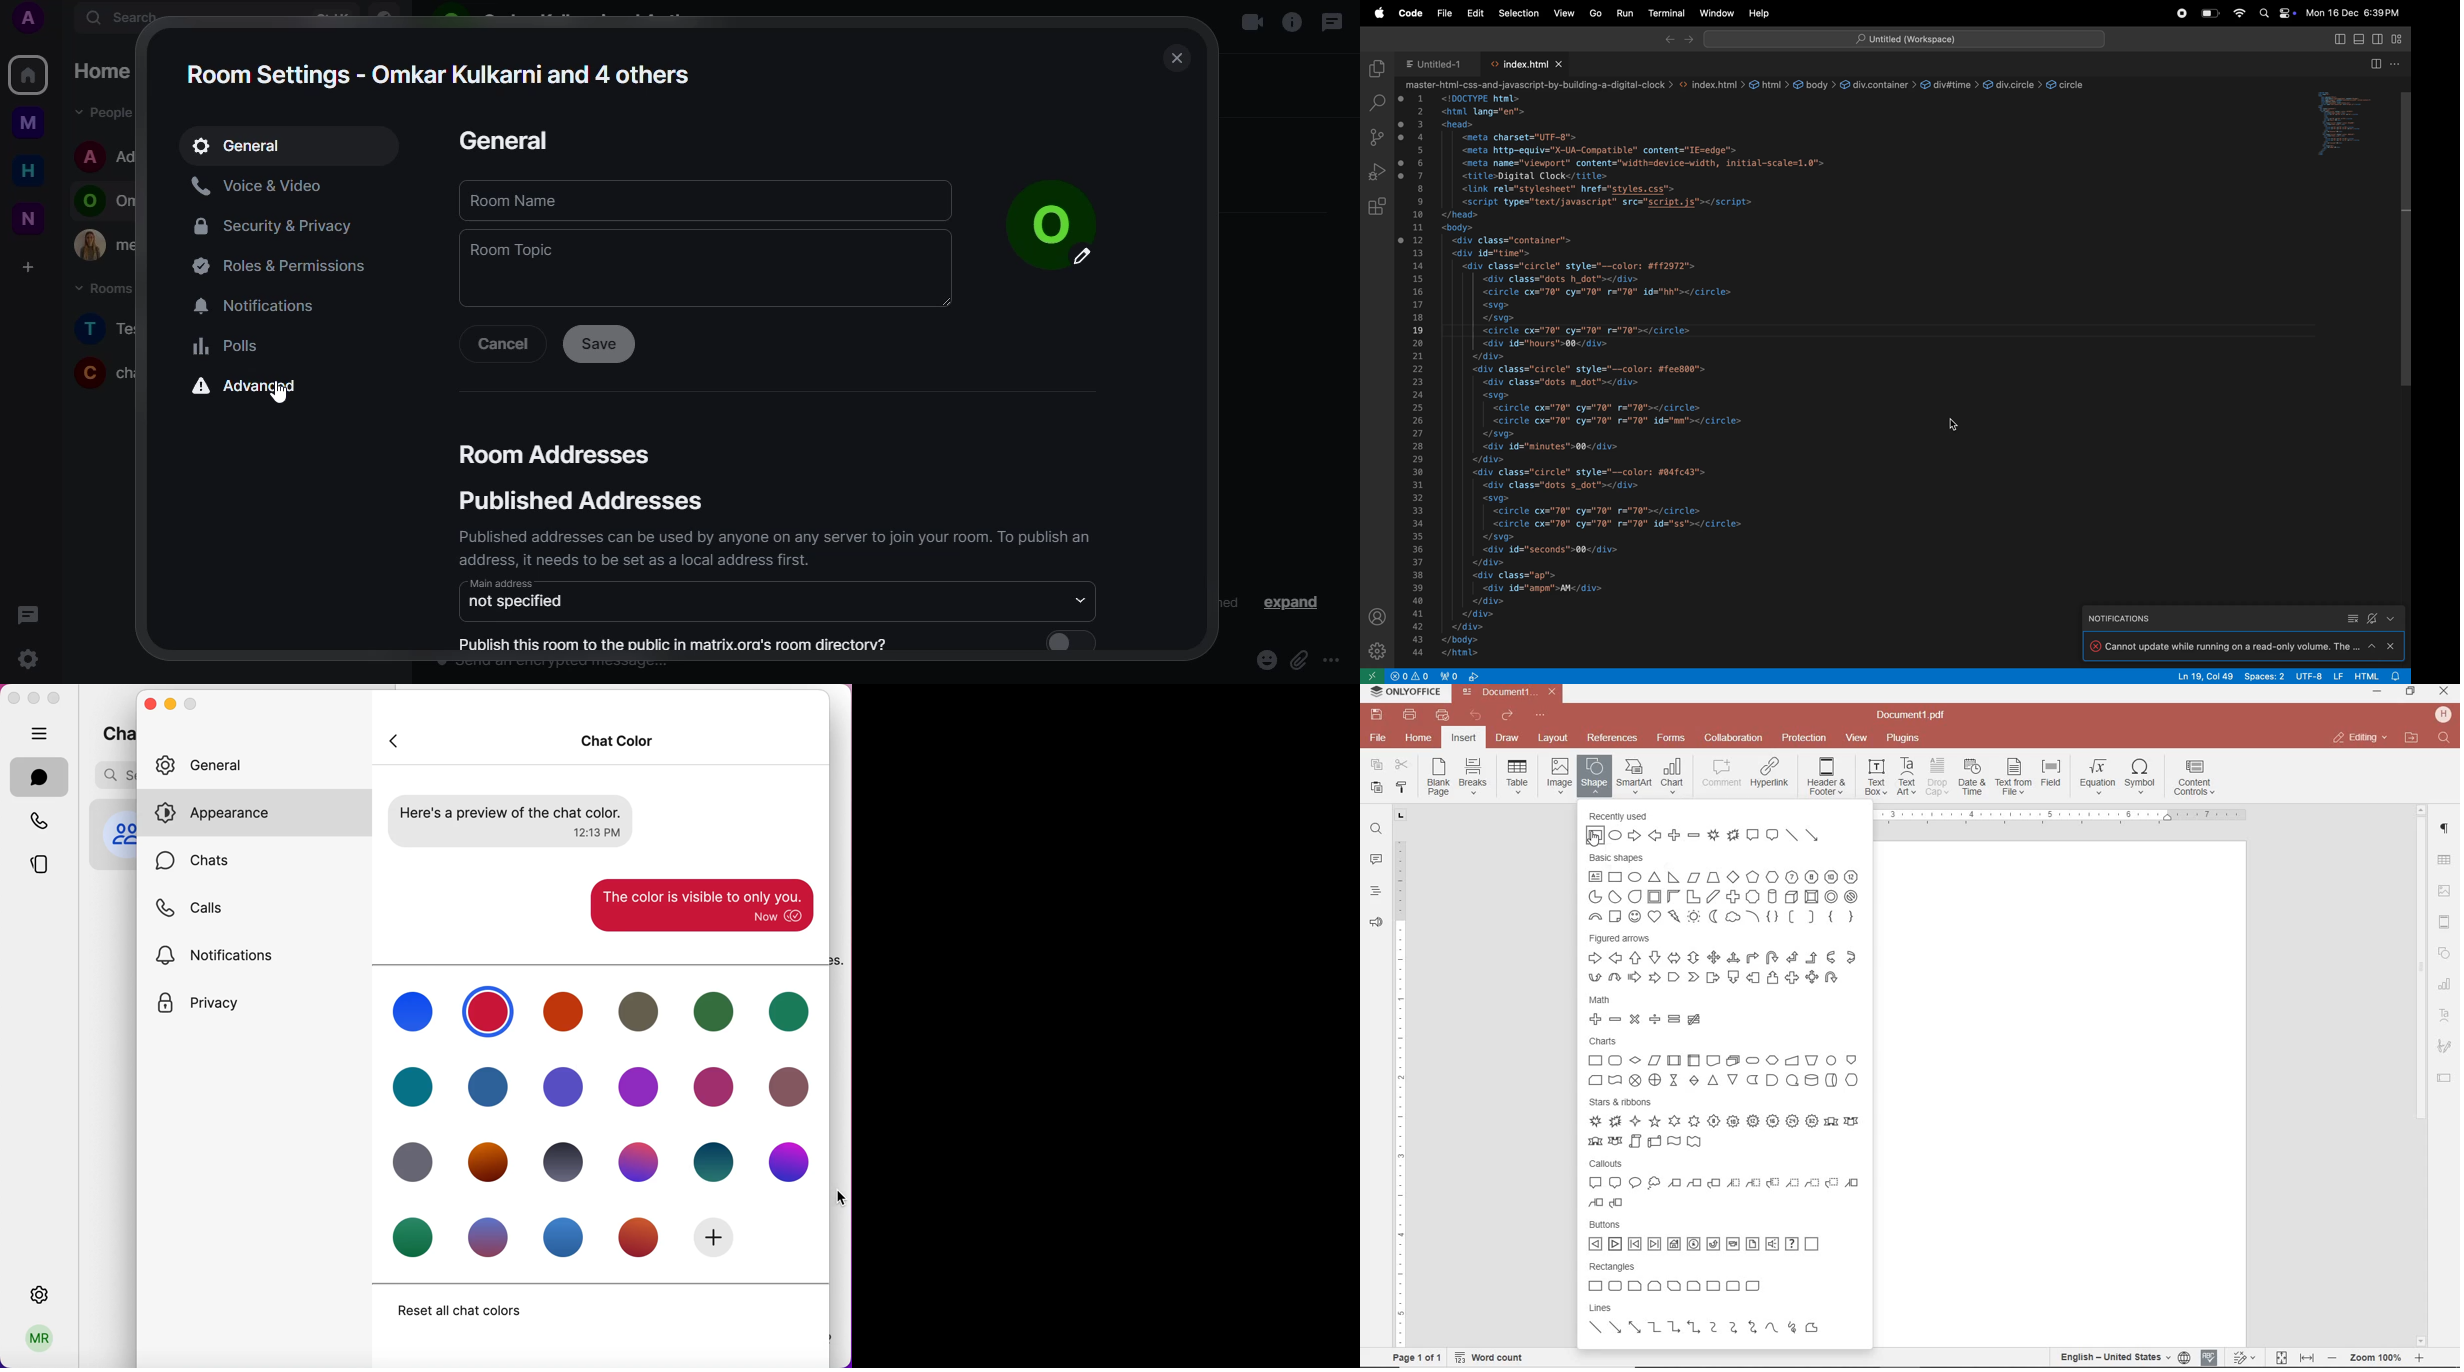 Image resolution: width=2464 pixels, height=1372 pixels. Describe the element at coordinates (397, 740) in the screenshot. I see `back` at that location.